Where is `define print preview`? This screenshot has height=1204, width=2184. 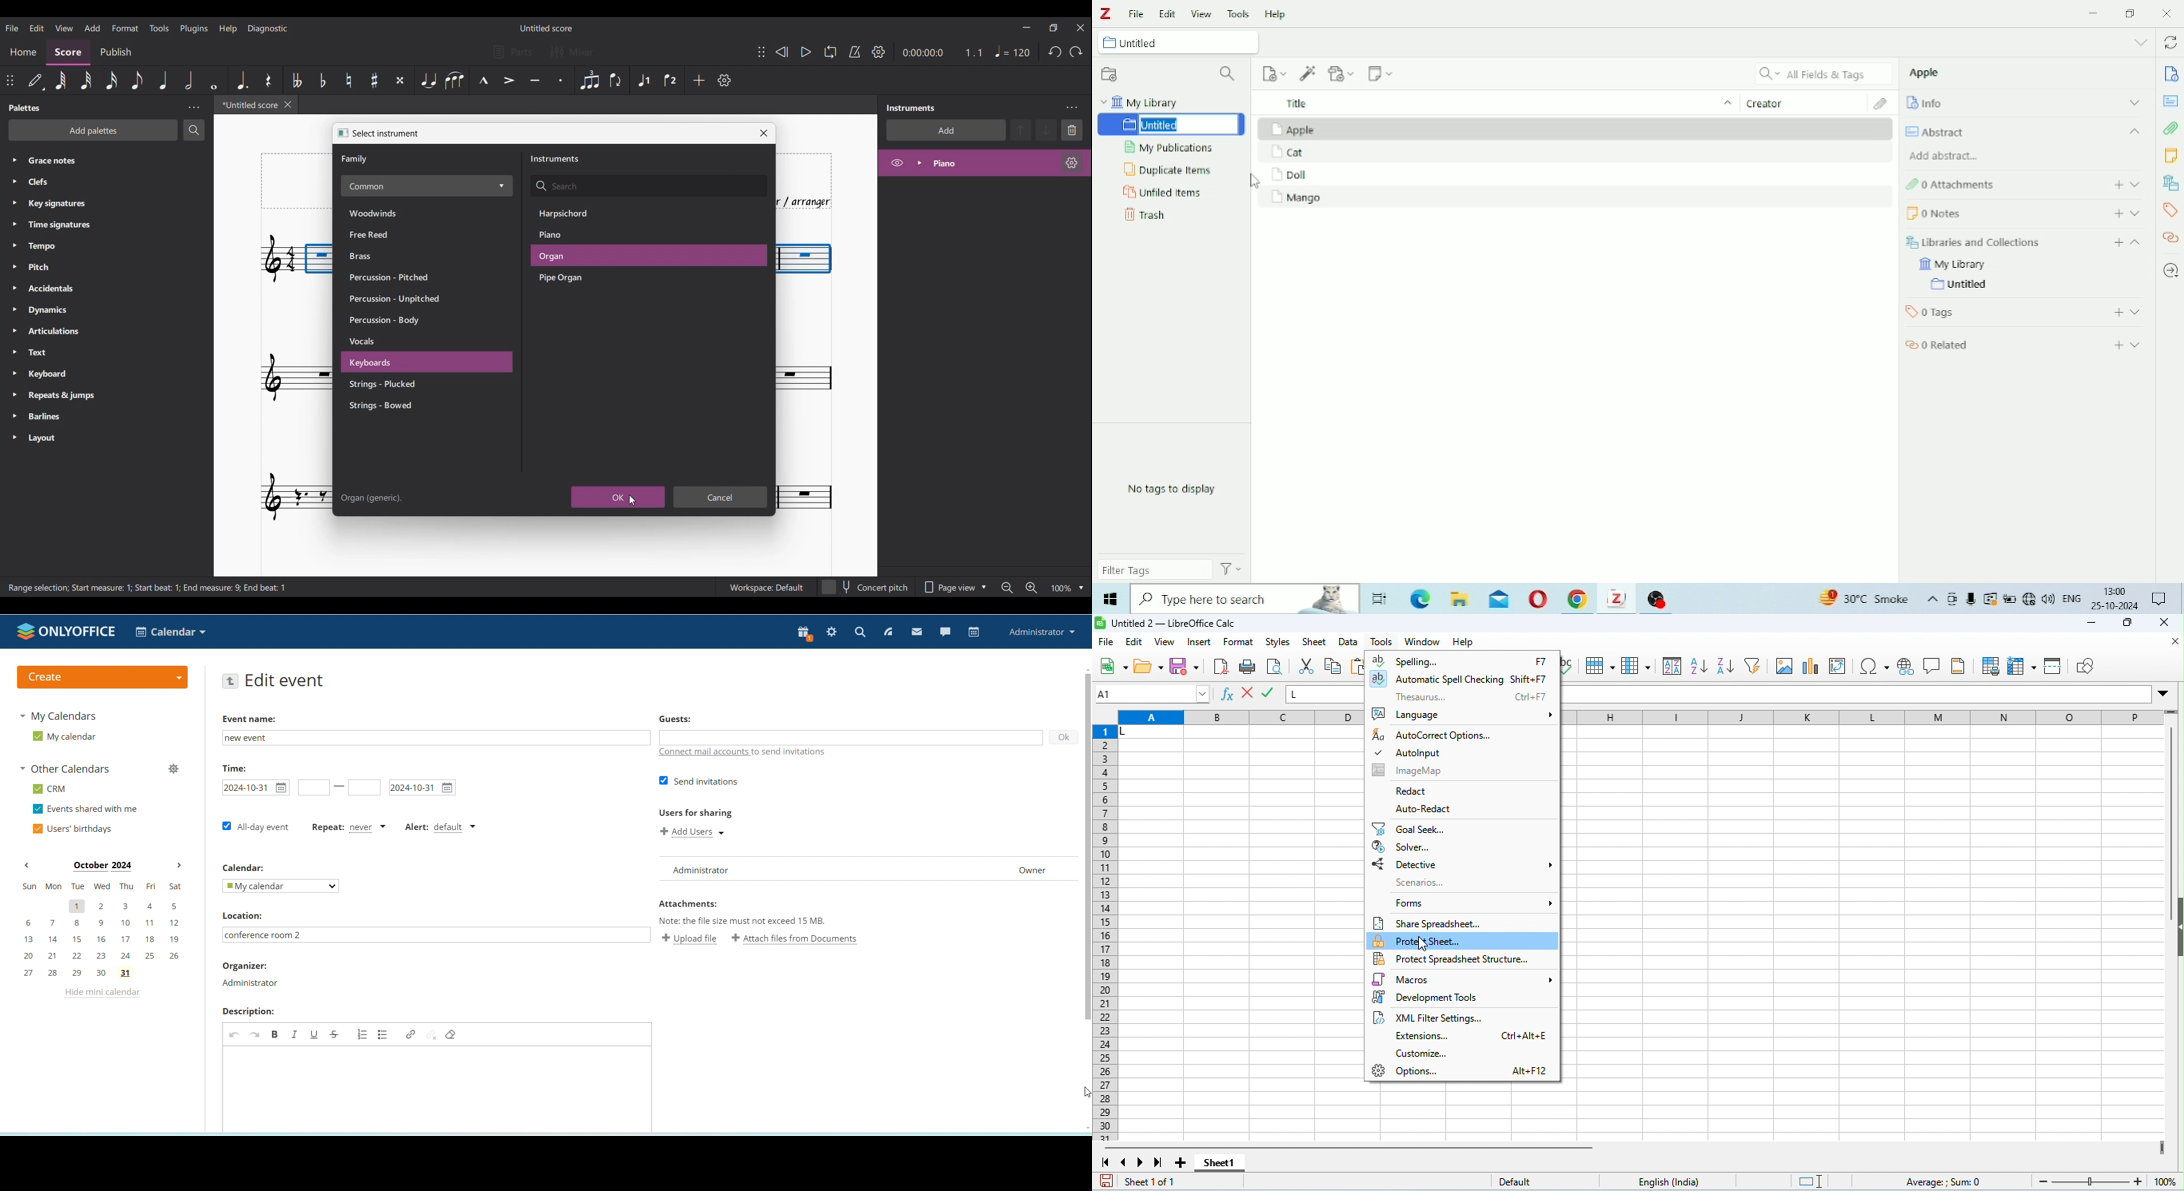 define print preview is located at coordinates (1992, 666).